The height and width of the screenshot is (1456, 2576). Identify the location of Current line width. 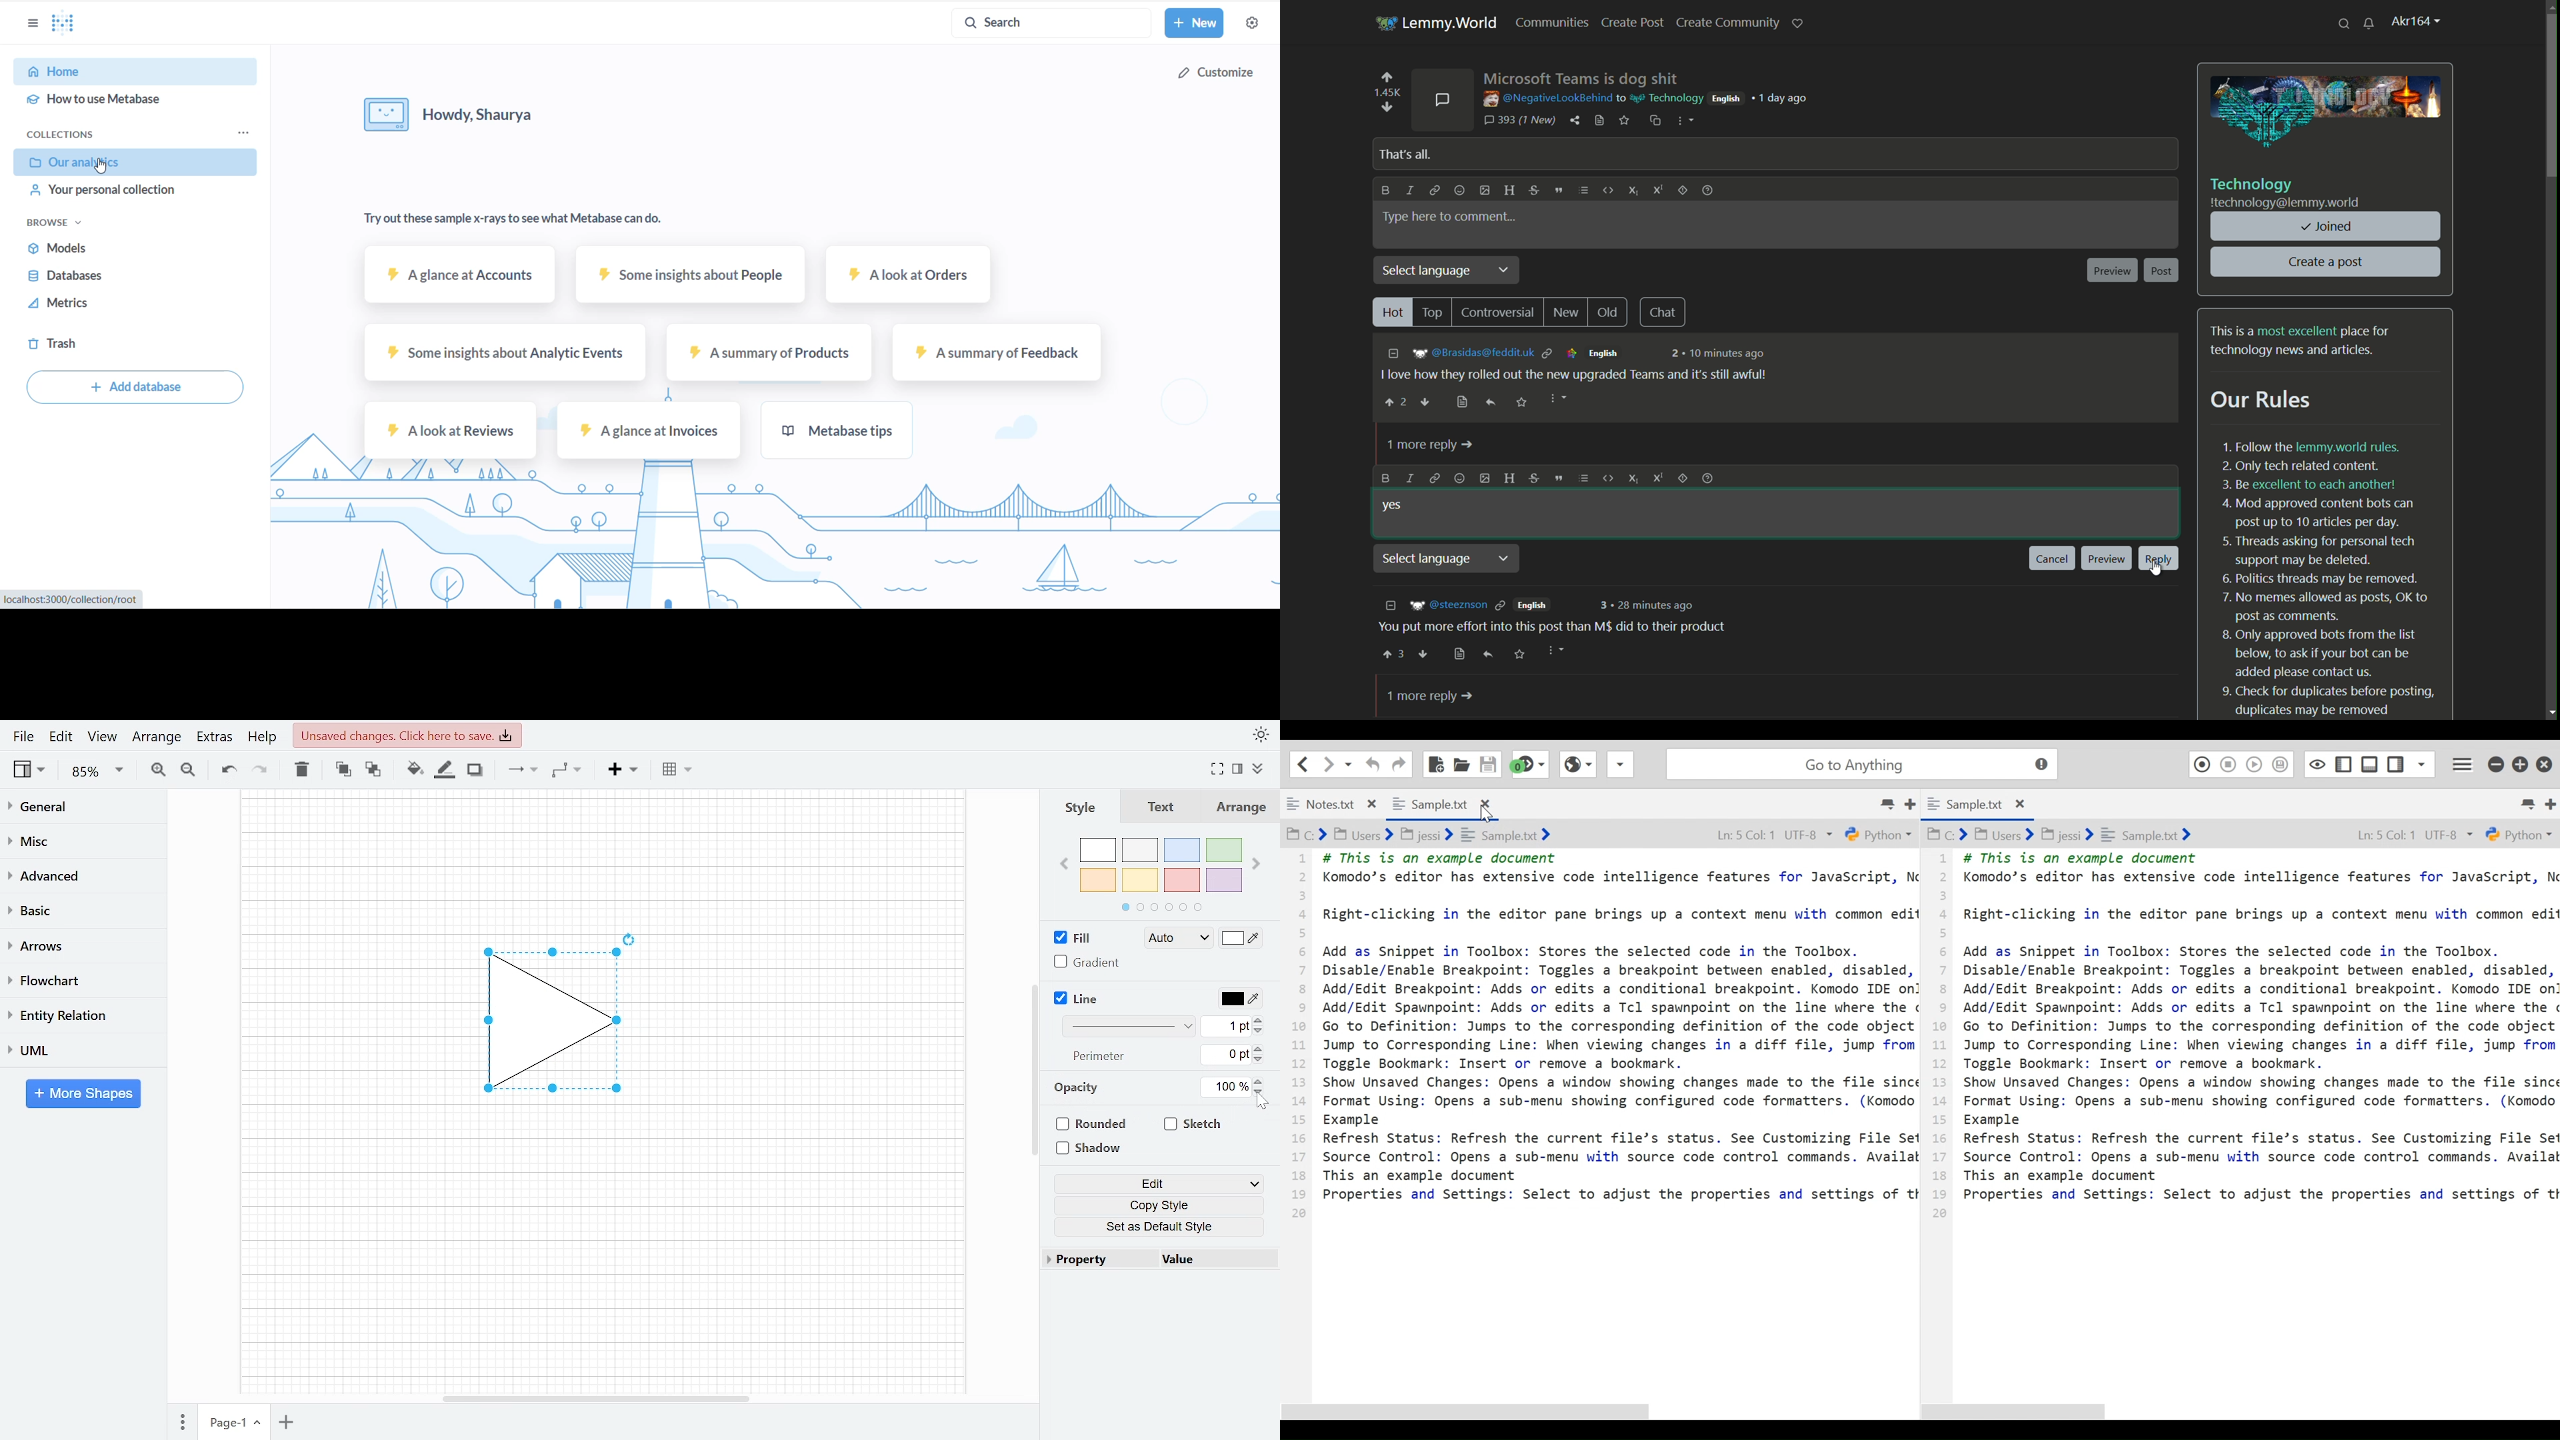
(1227, 1025).